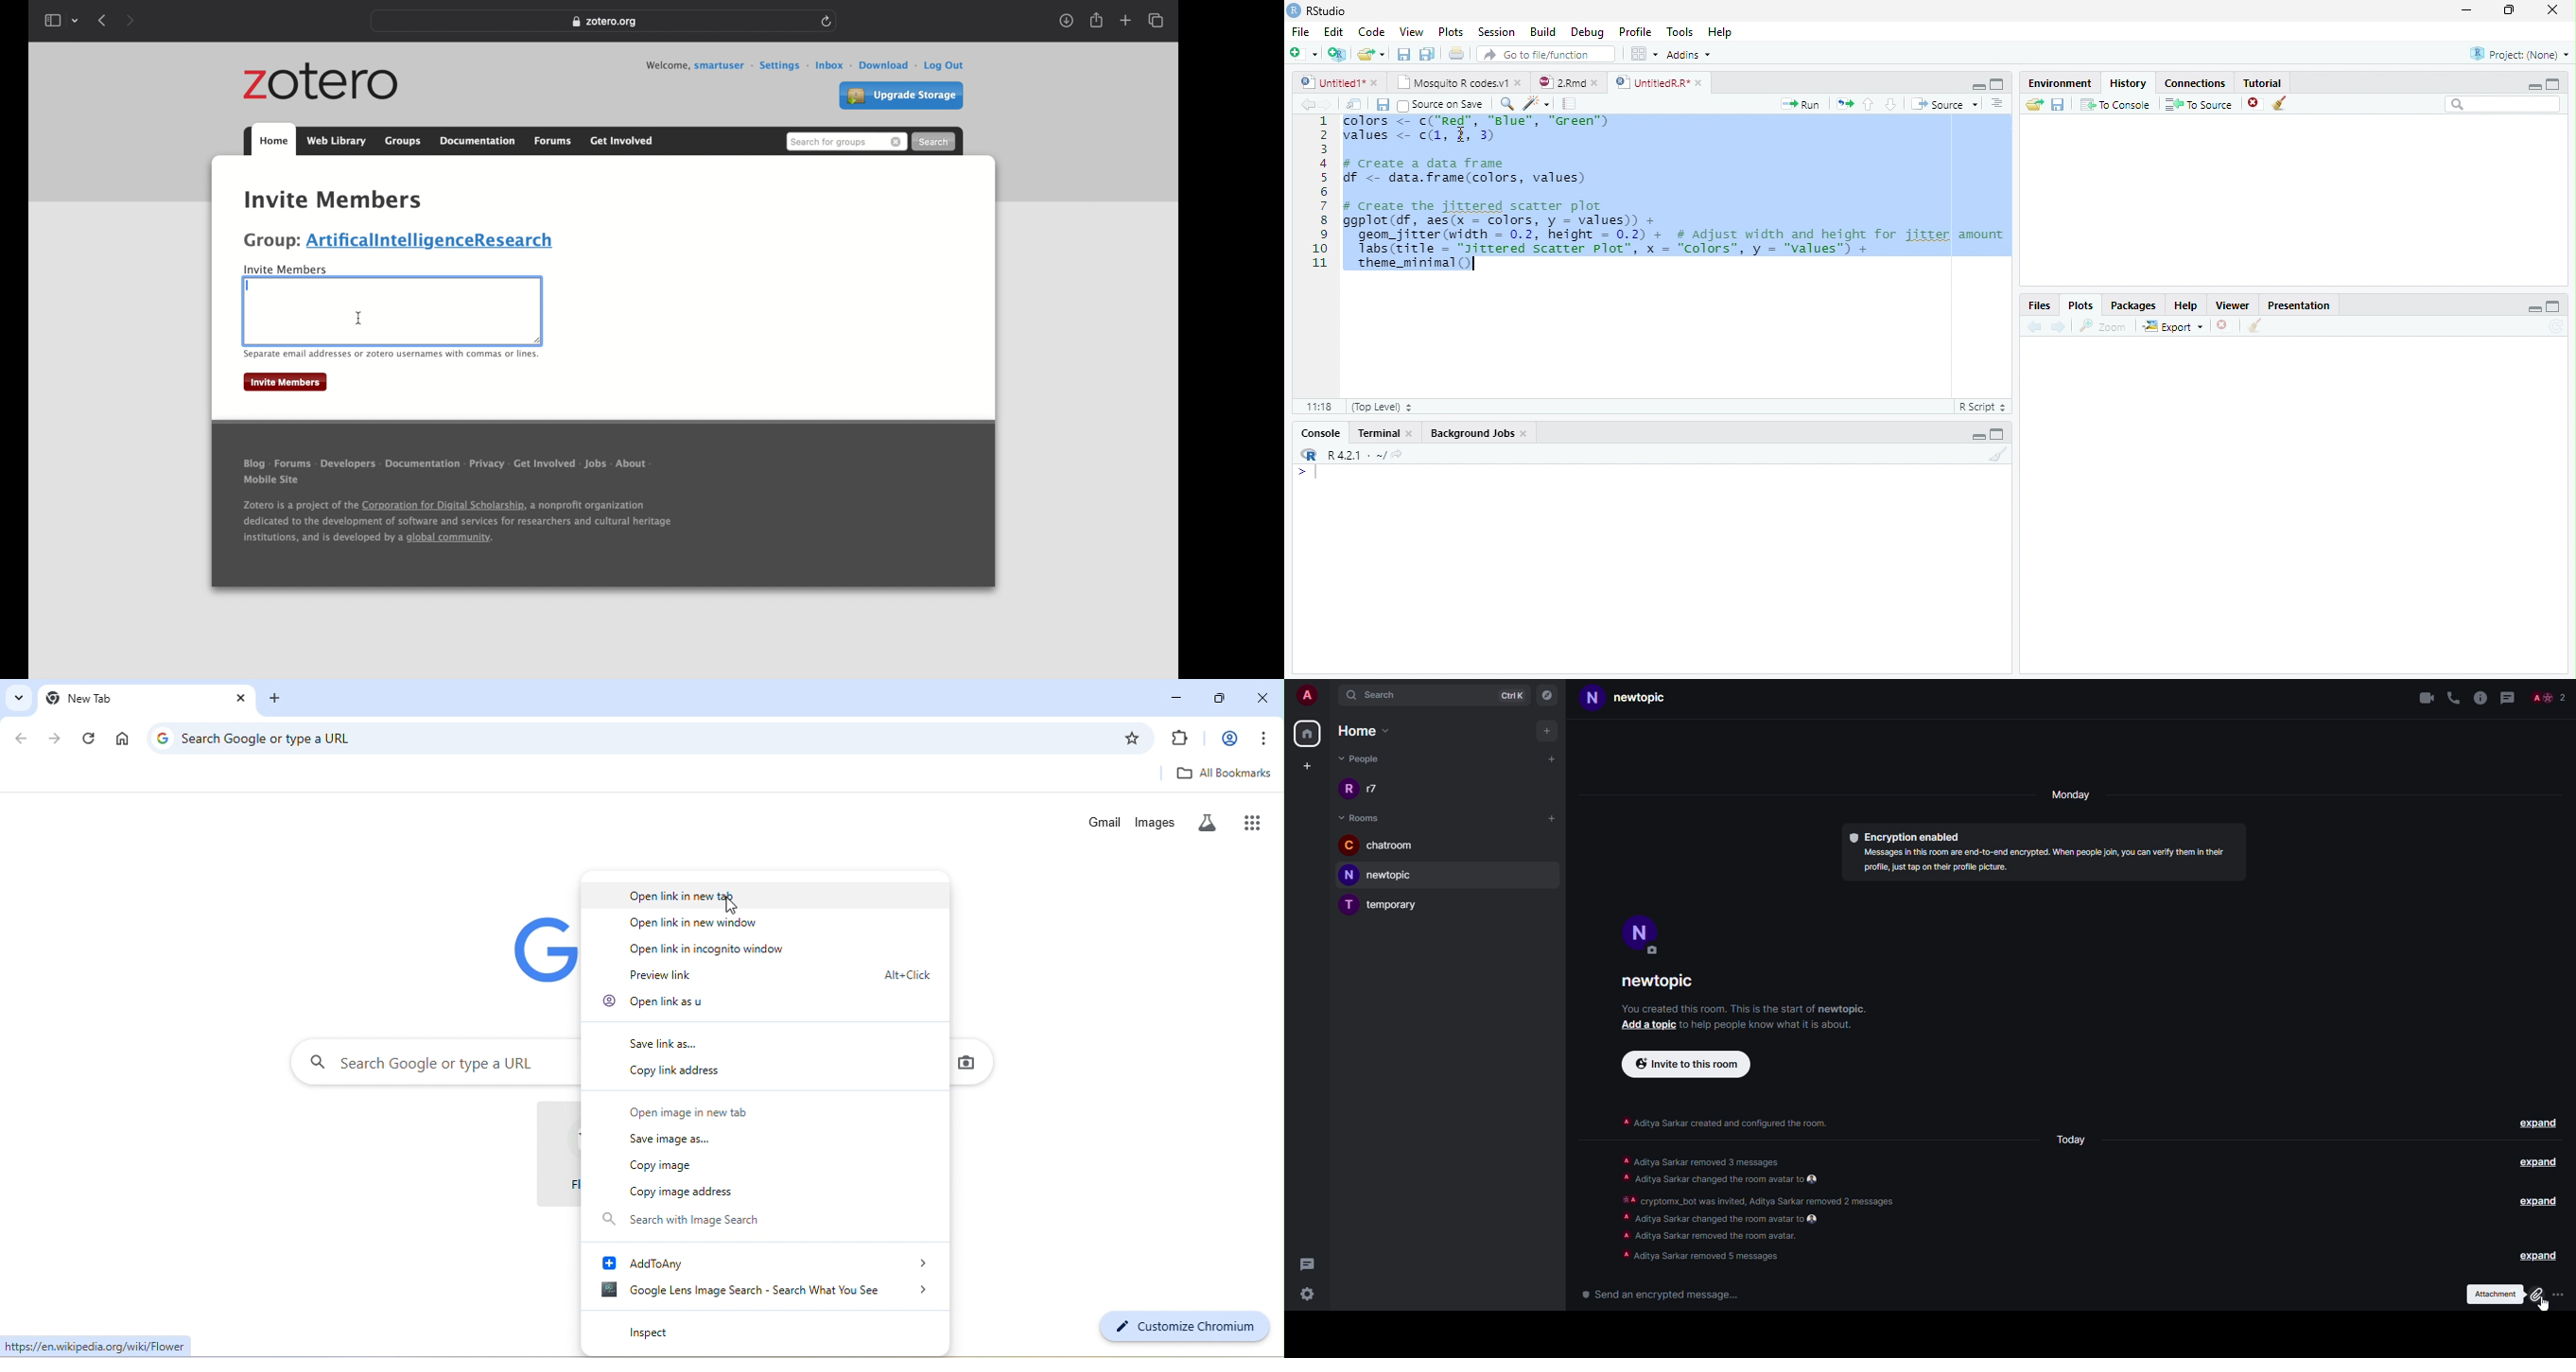  Describe the element at coordinates (846, 142) in the screenshot. I see `search for groups` at that location.